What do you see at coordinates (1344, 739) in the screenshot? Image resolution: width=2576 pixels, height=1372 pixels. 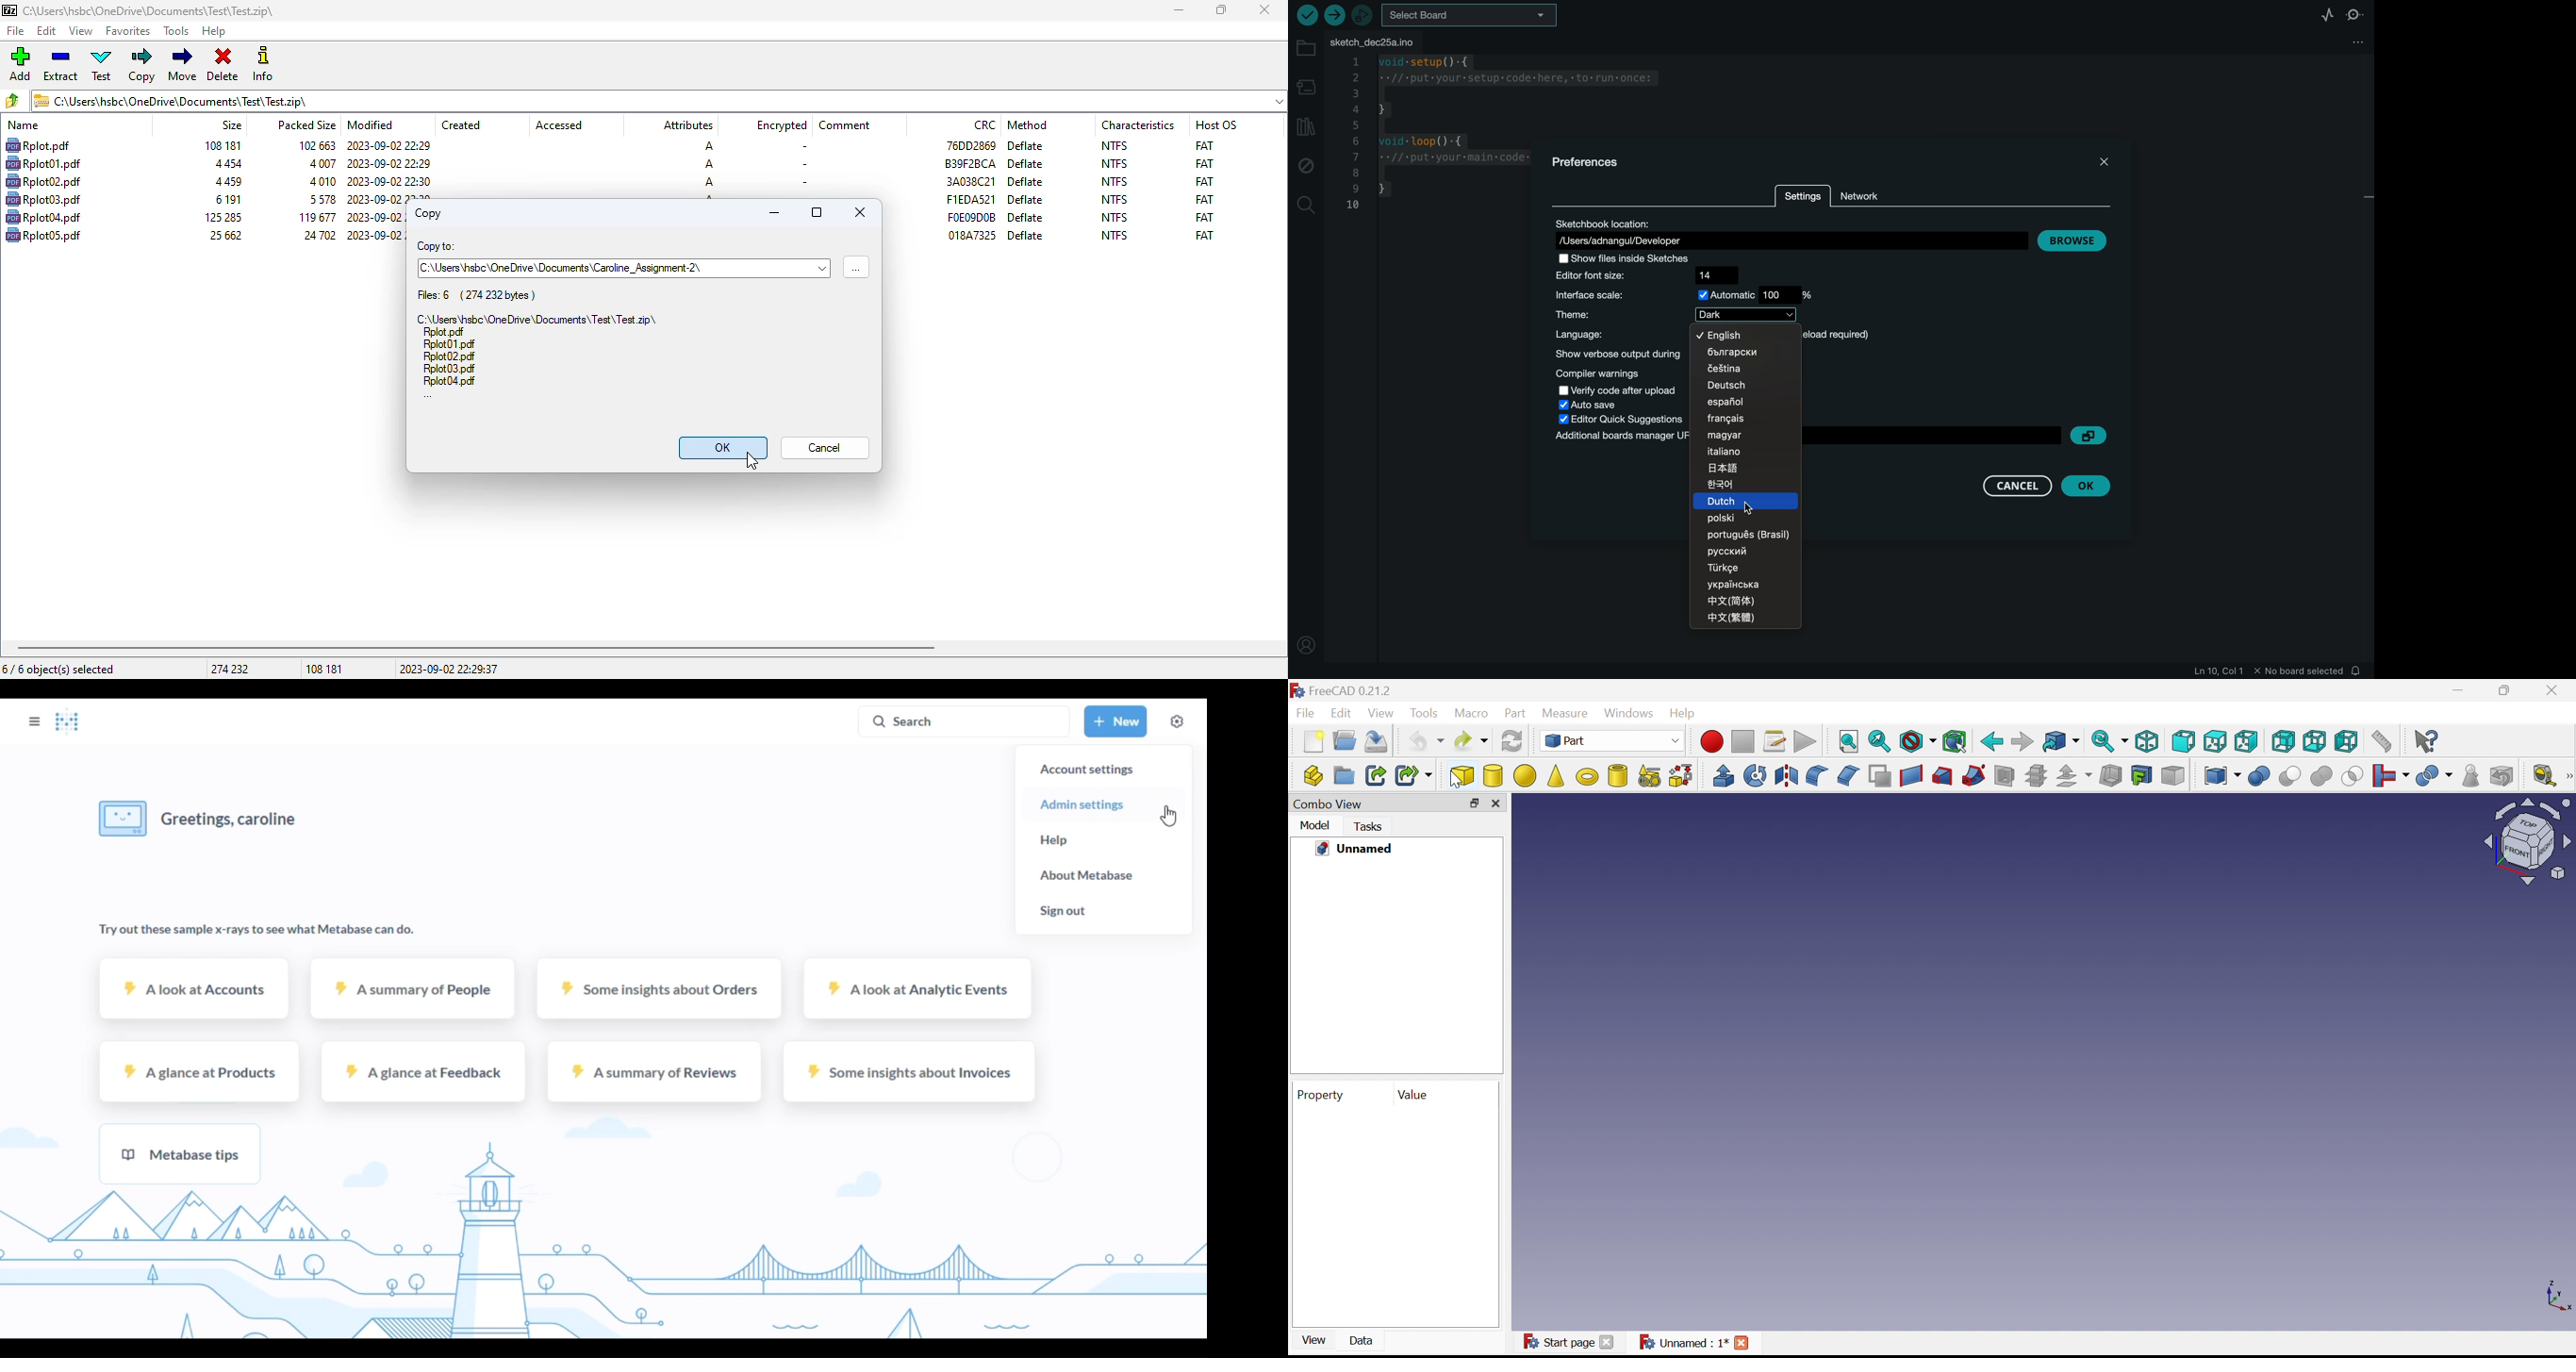 I see `Open` at bounding box center [1344, 739].